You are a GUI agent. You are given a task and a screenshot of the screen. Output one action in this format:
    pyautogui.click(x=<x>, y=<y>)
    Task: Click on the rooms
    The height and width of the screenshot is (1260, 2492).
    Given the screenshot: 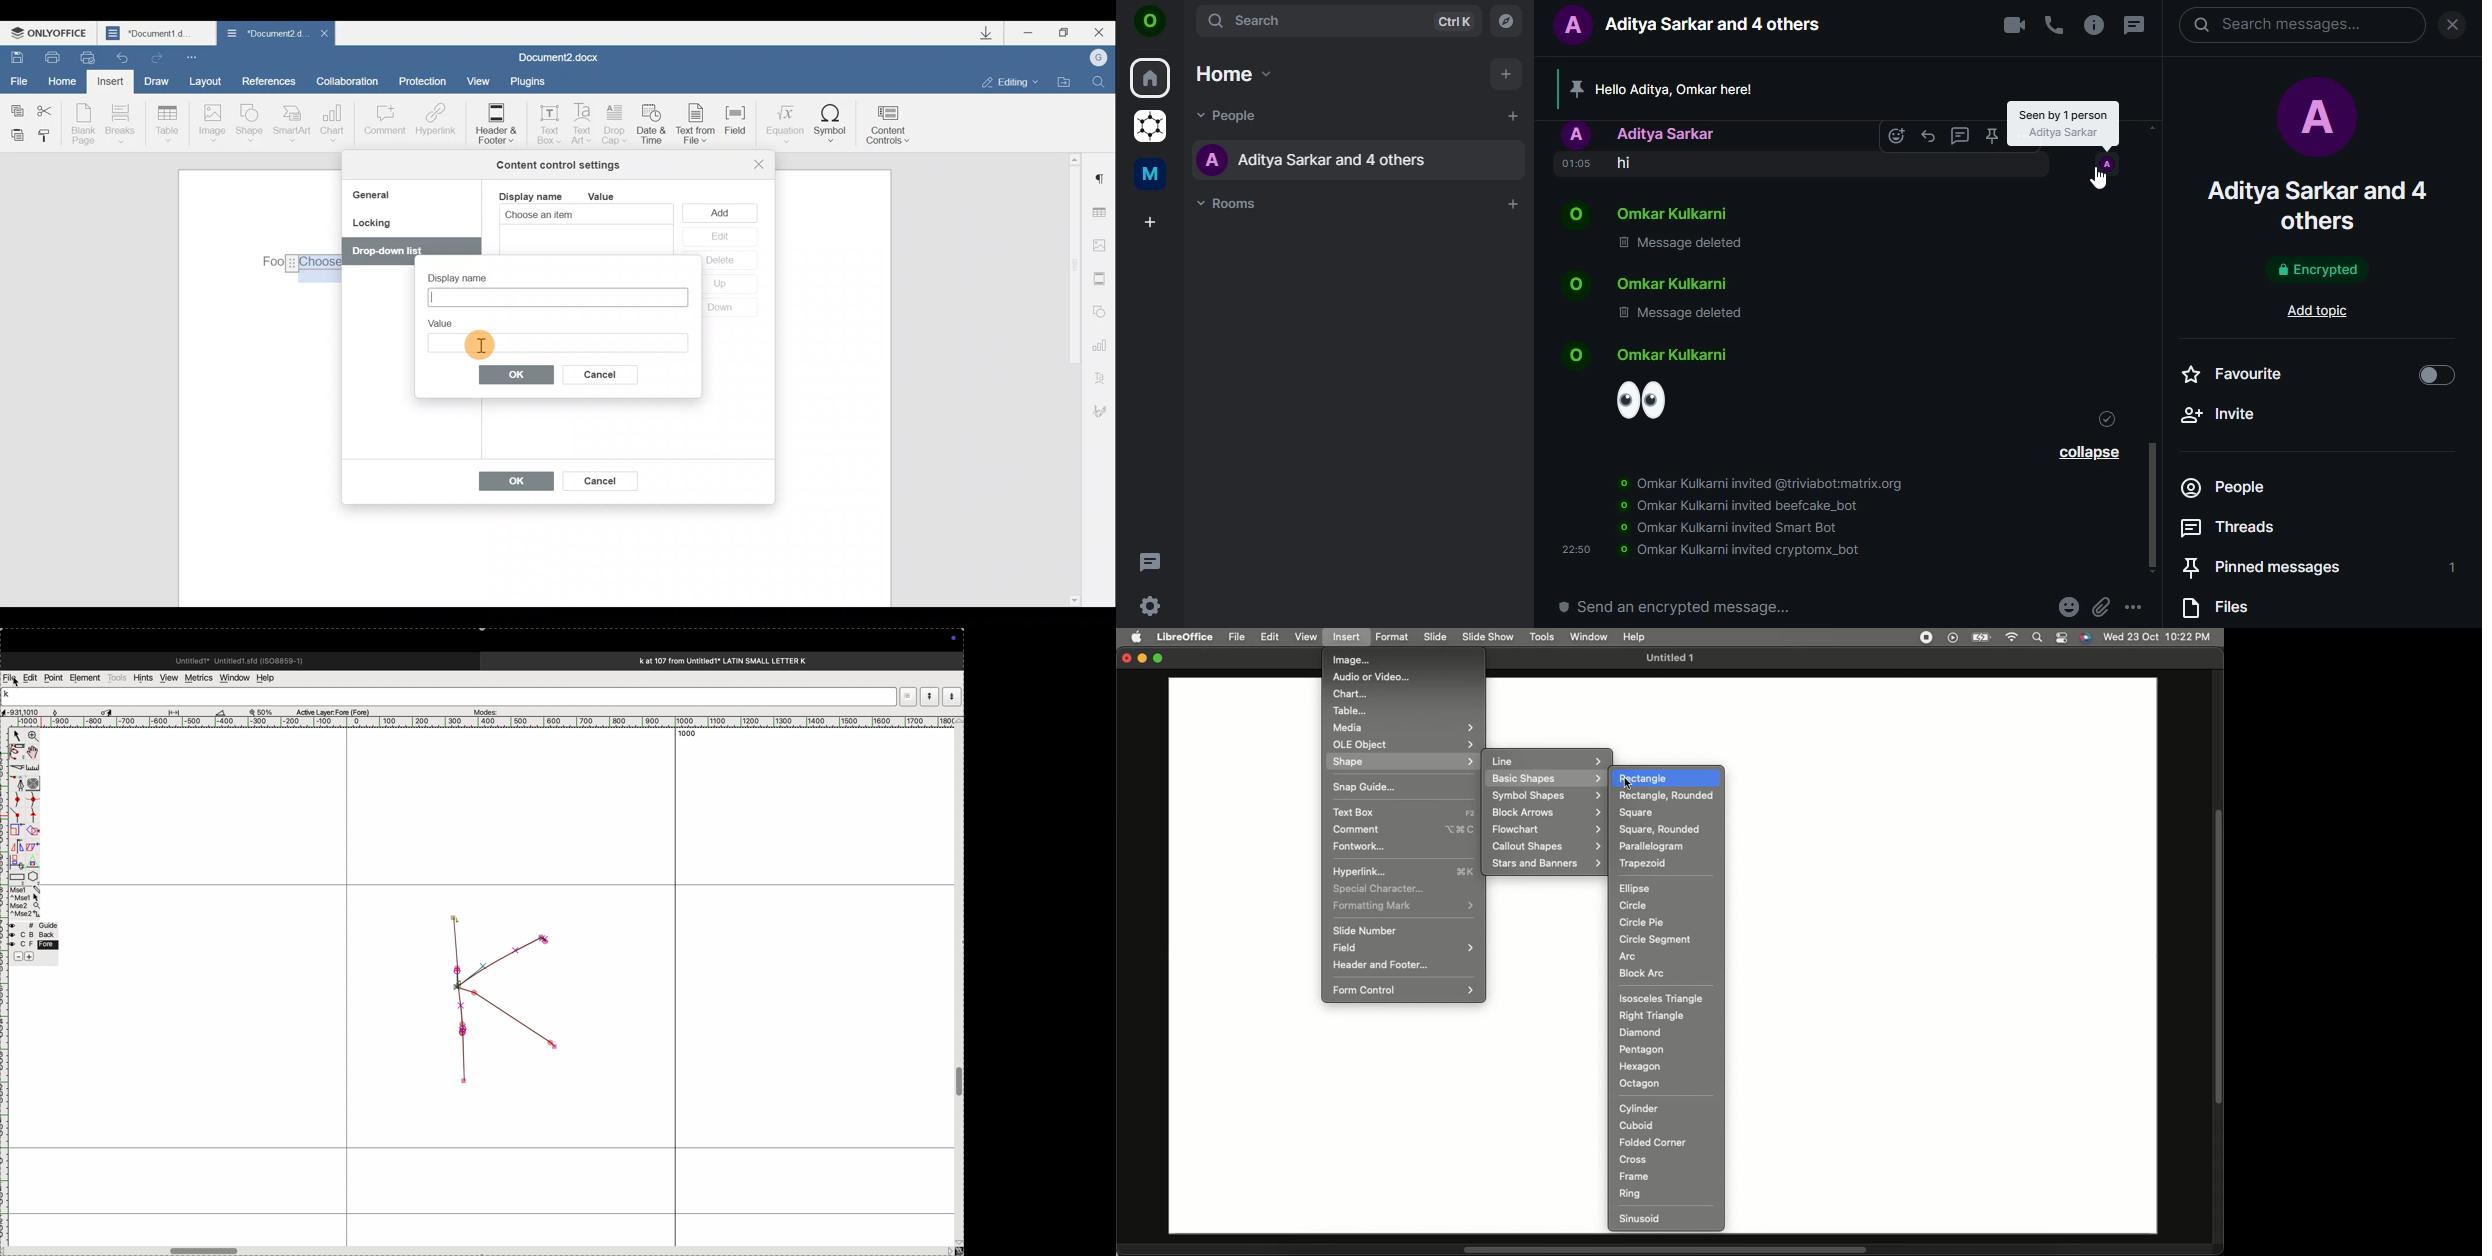 What is the action you would take?
    pyautogui.click(x=1231, y=202)
    